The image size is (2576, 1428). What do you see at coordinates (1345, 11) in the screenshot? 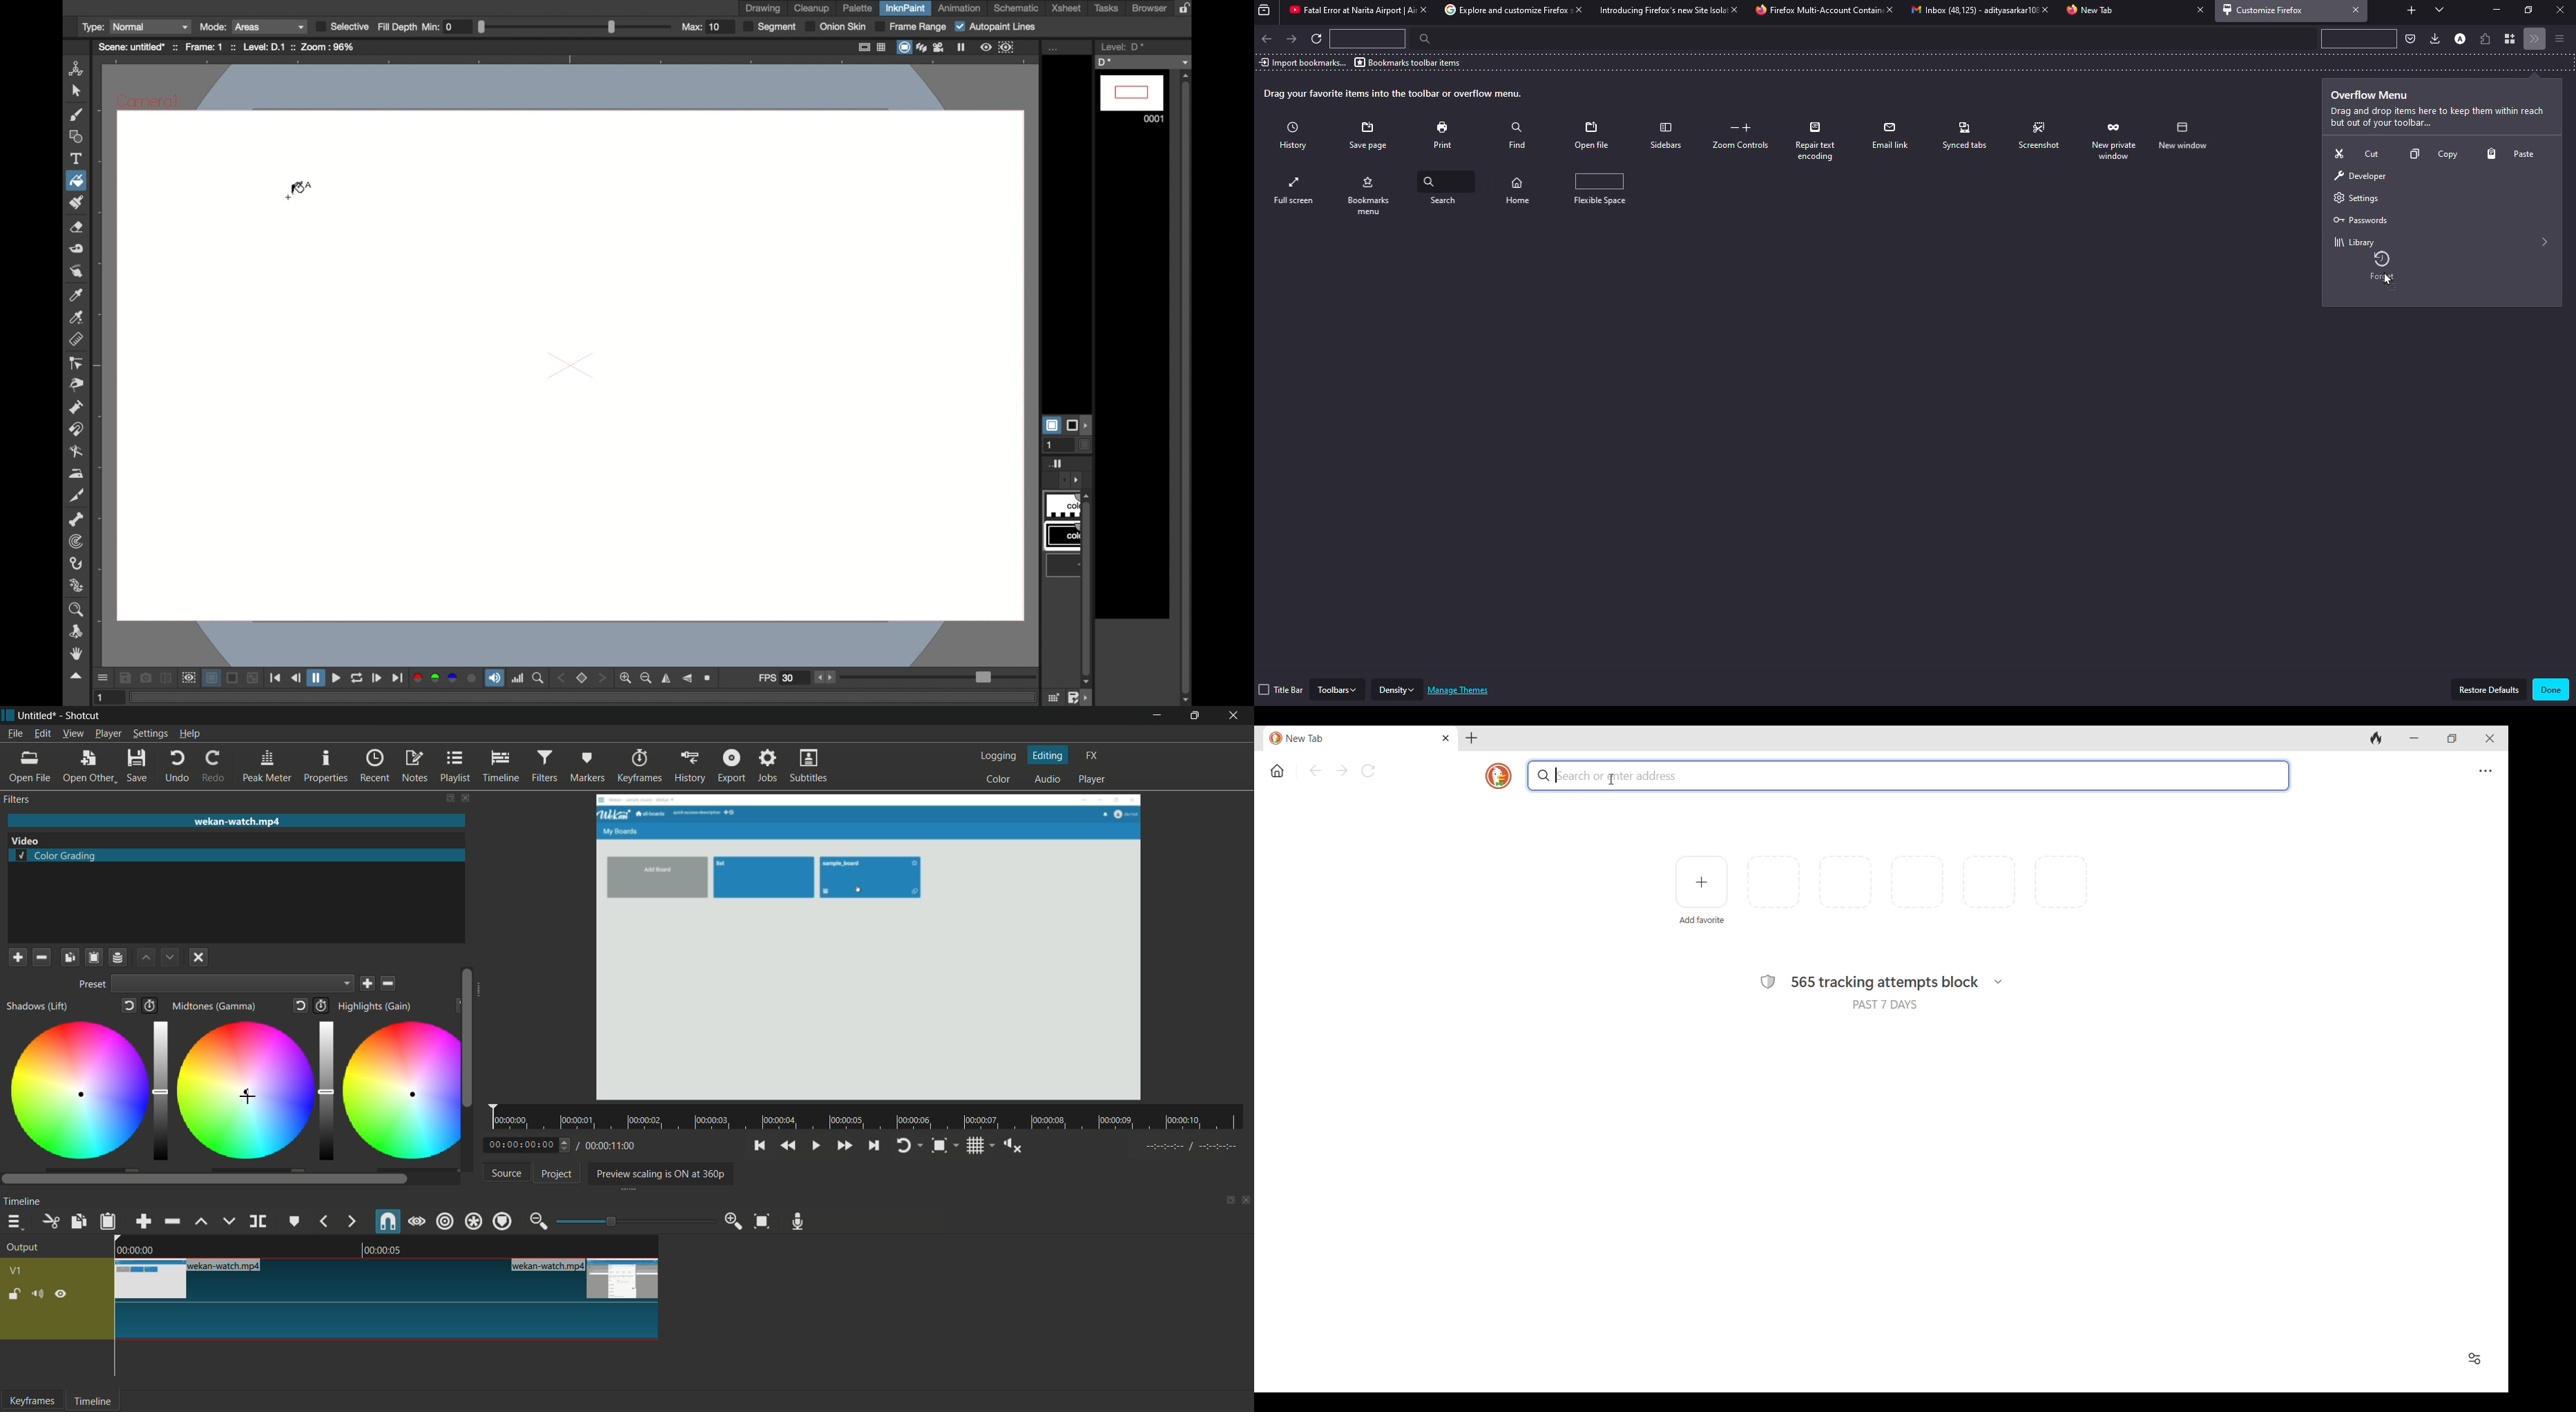
I see `tab` at bounding box center [1345, 11].